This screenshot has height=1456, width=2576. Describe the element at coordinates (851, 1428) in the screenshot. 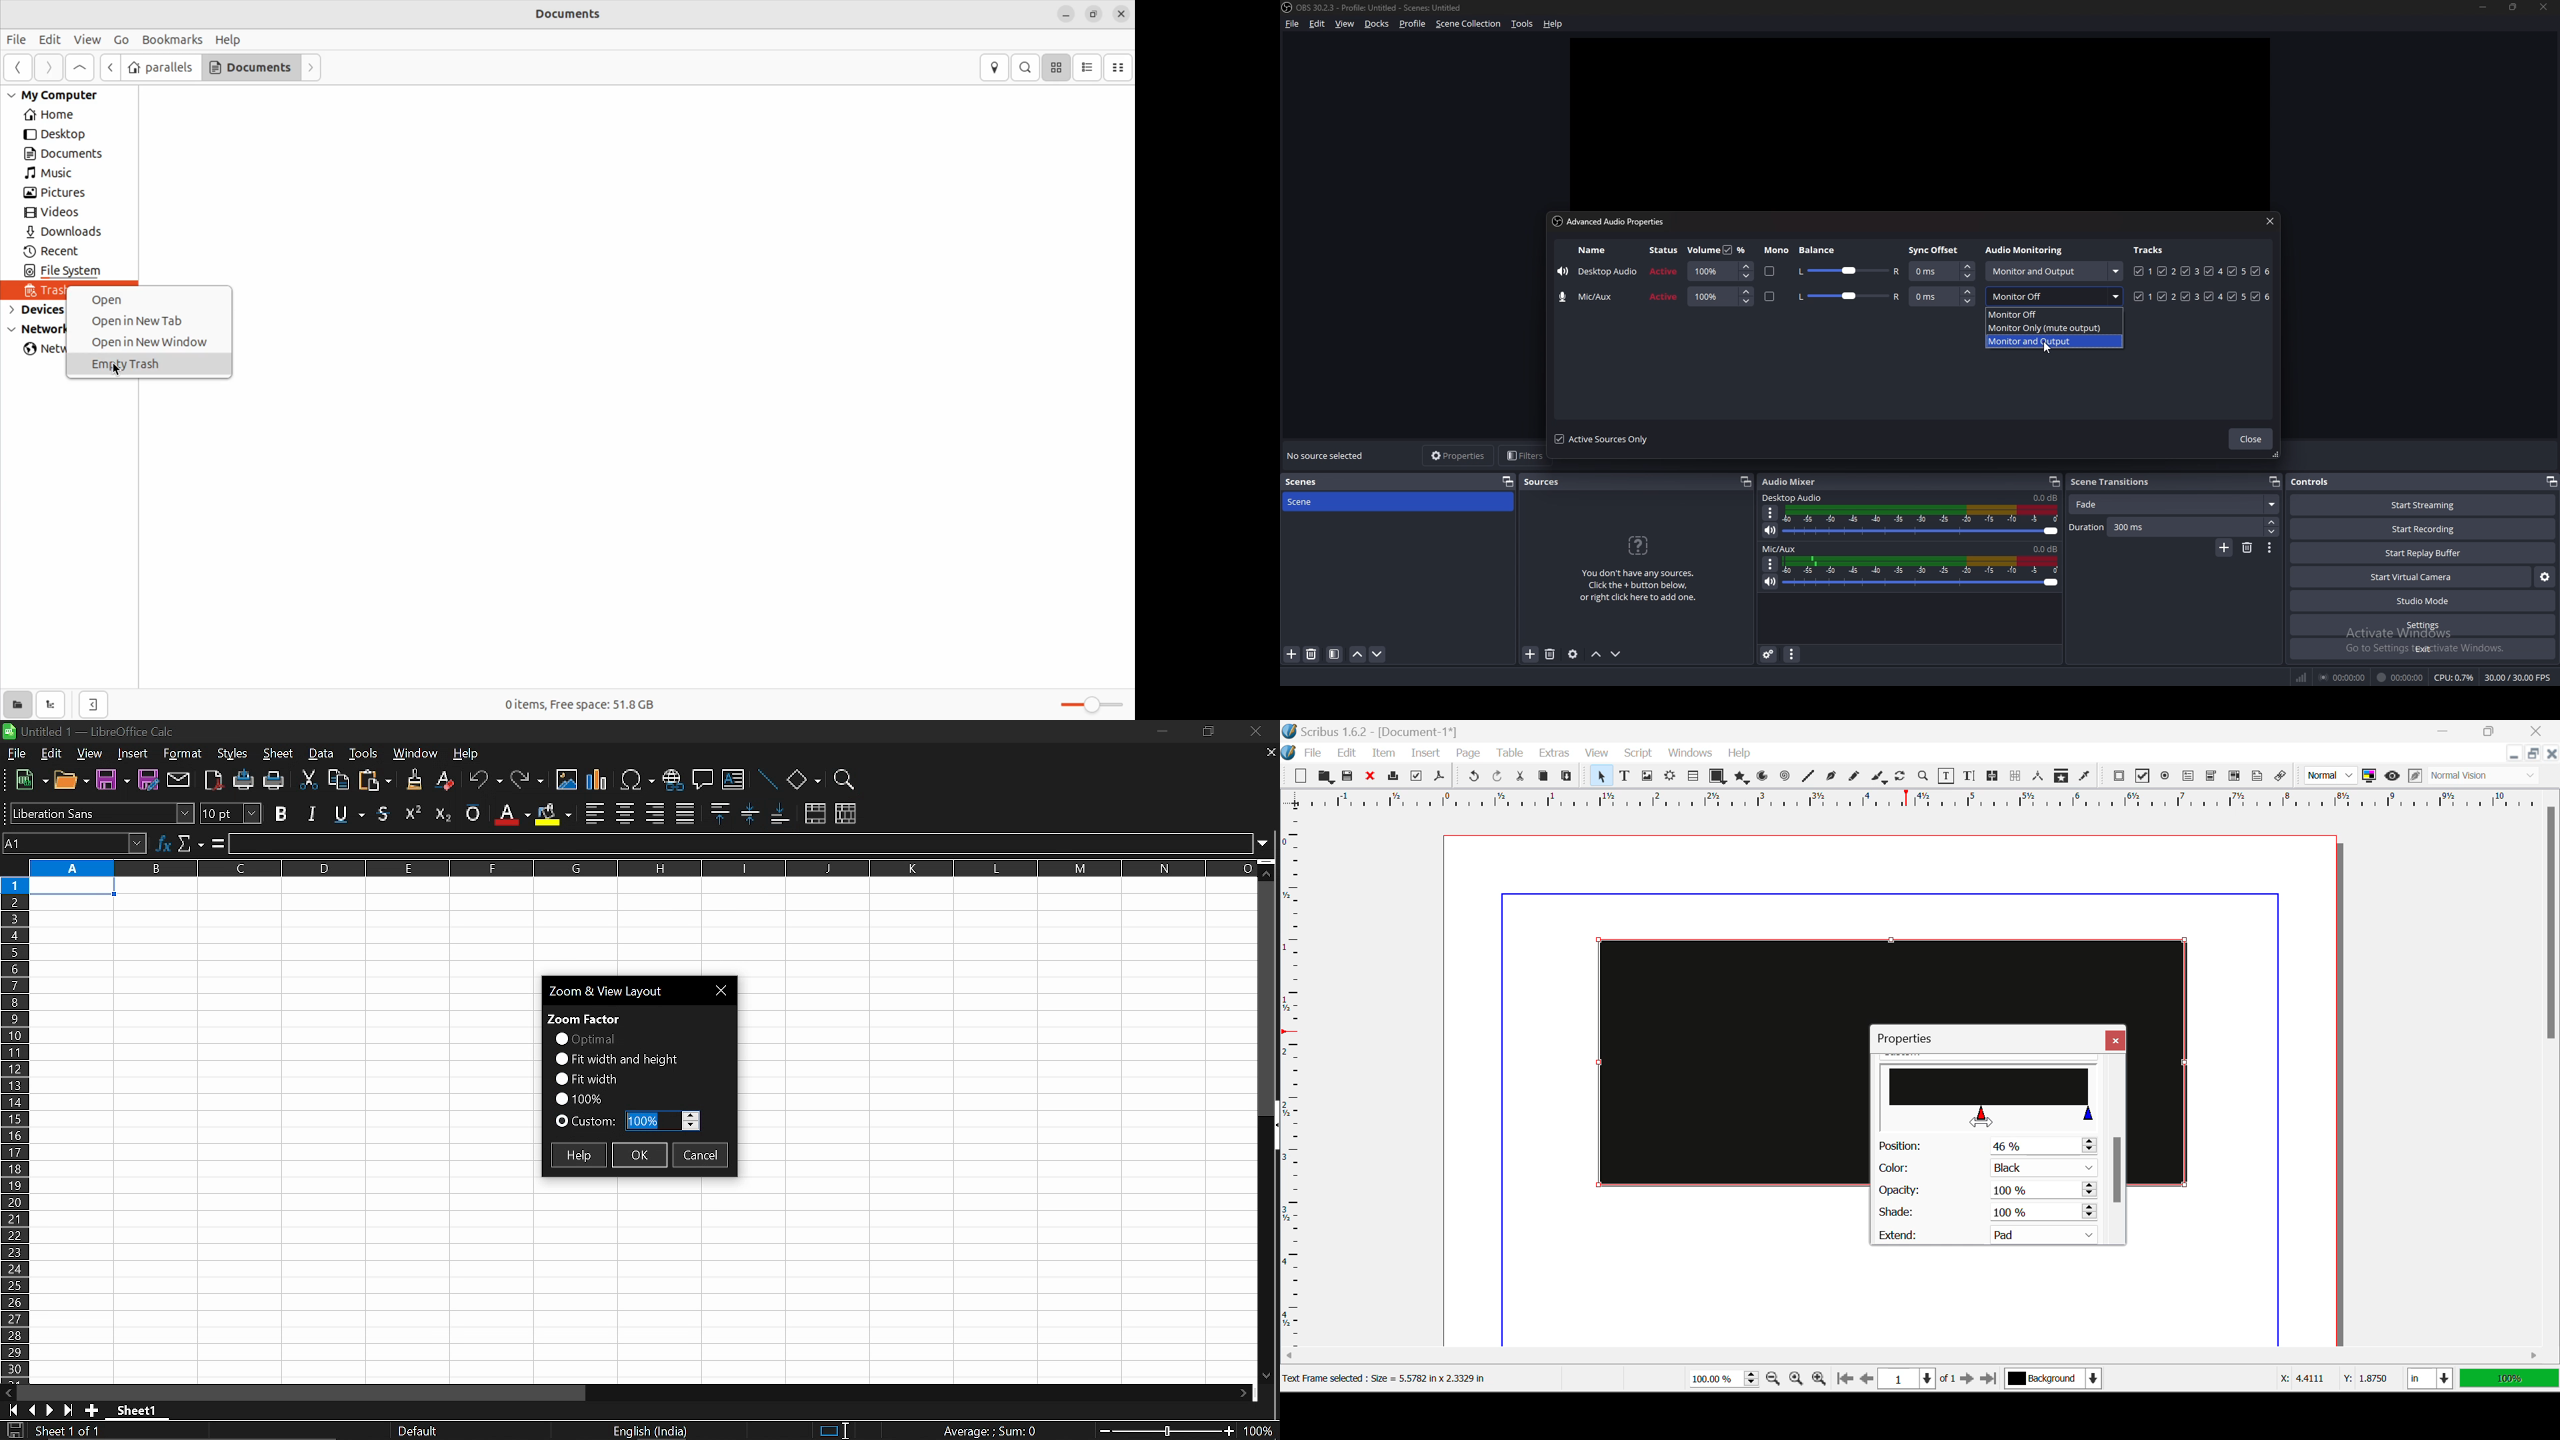

I see `Cursor` at that location.